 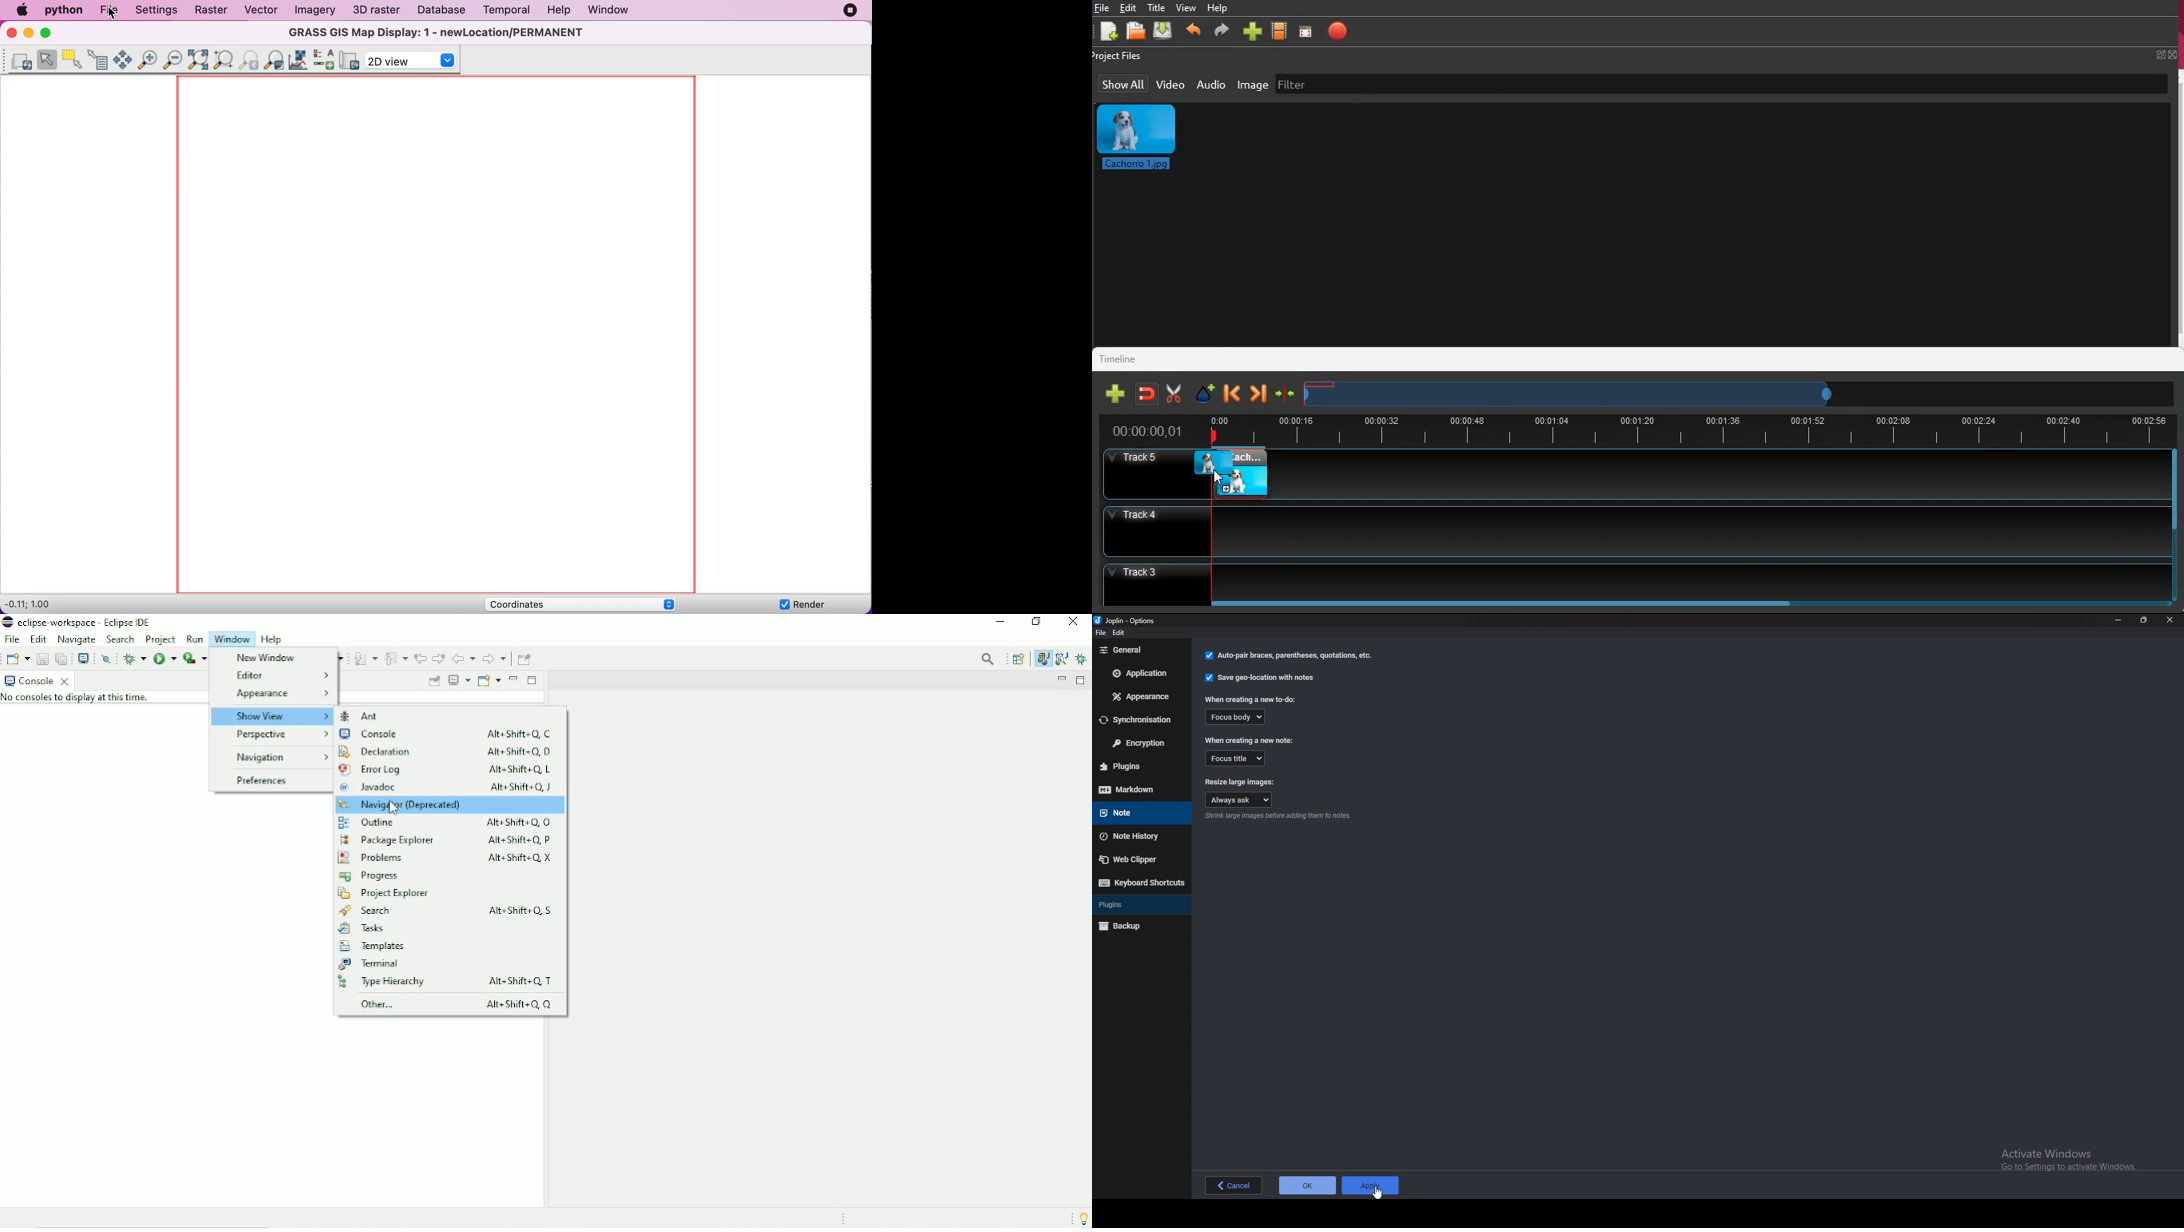 I want to click on Preferences, so click(x=260, y=782).